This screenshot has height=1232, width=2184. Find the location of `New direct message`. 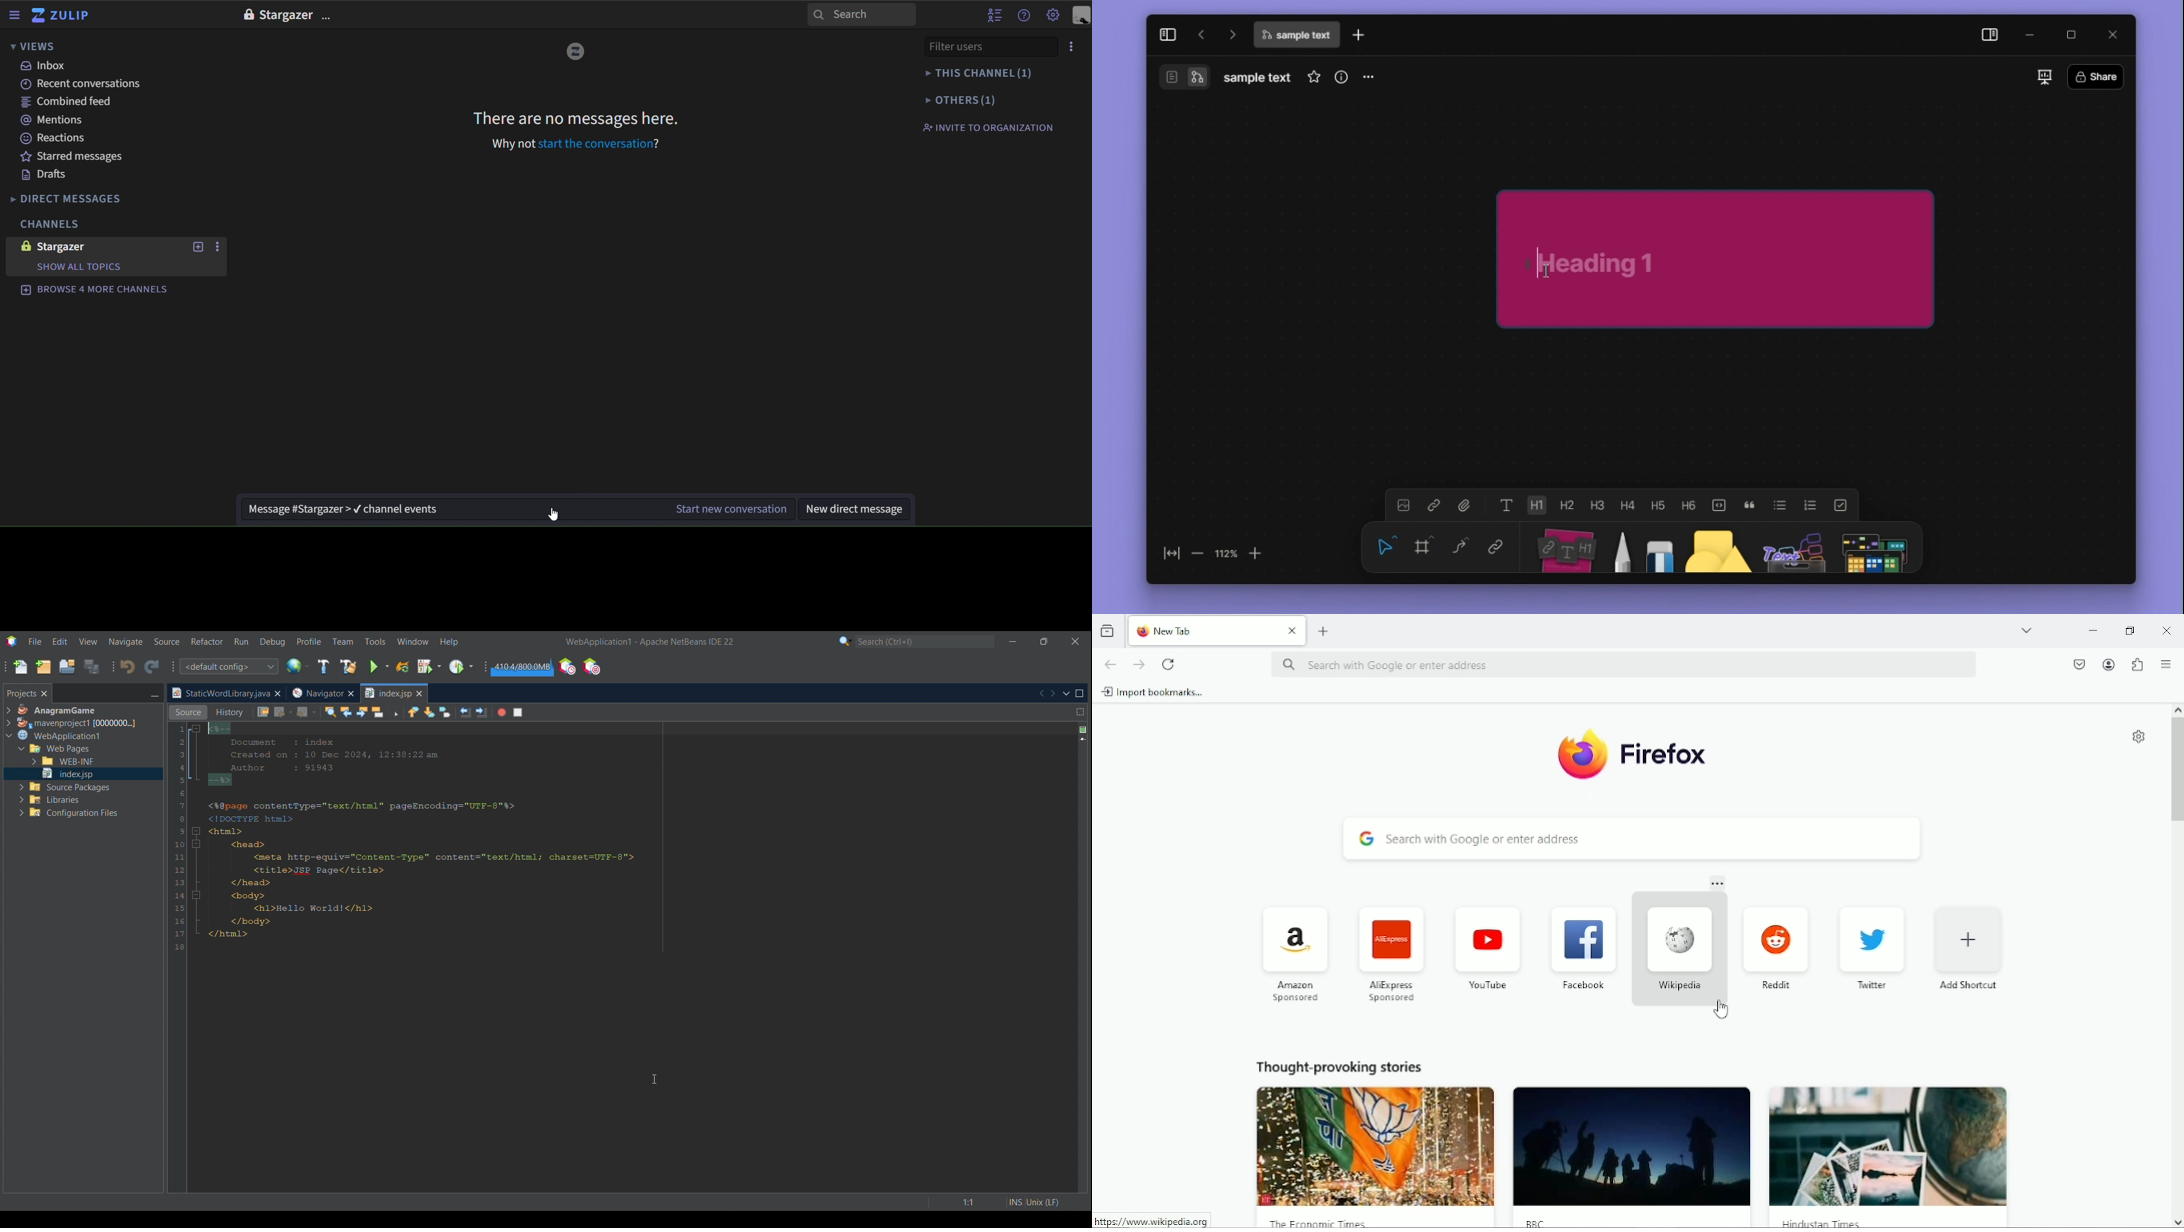

New direct message is located at coordinates (855, 509).